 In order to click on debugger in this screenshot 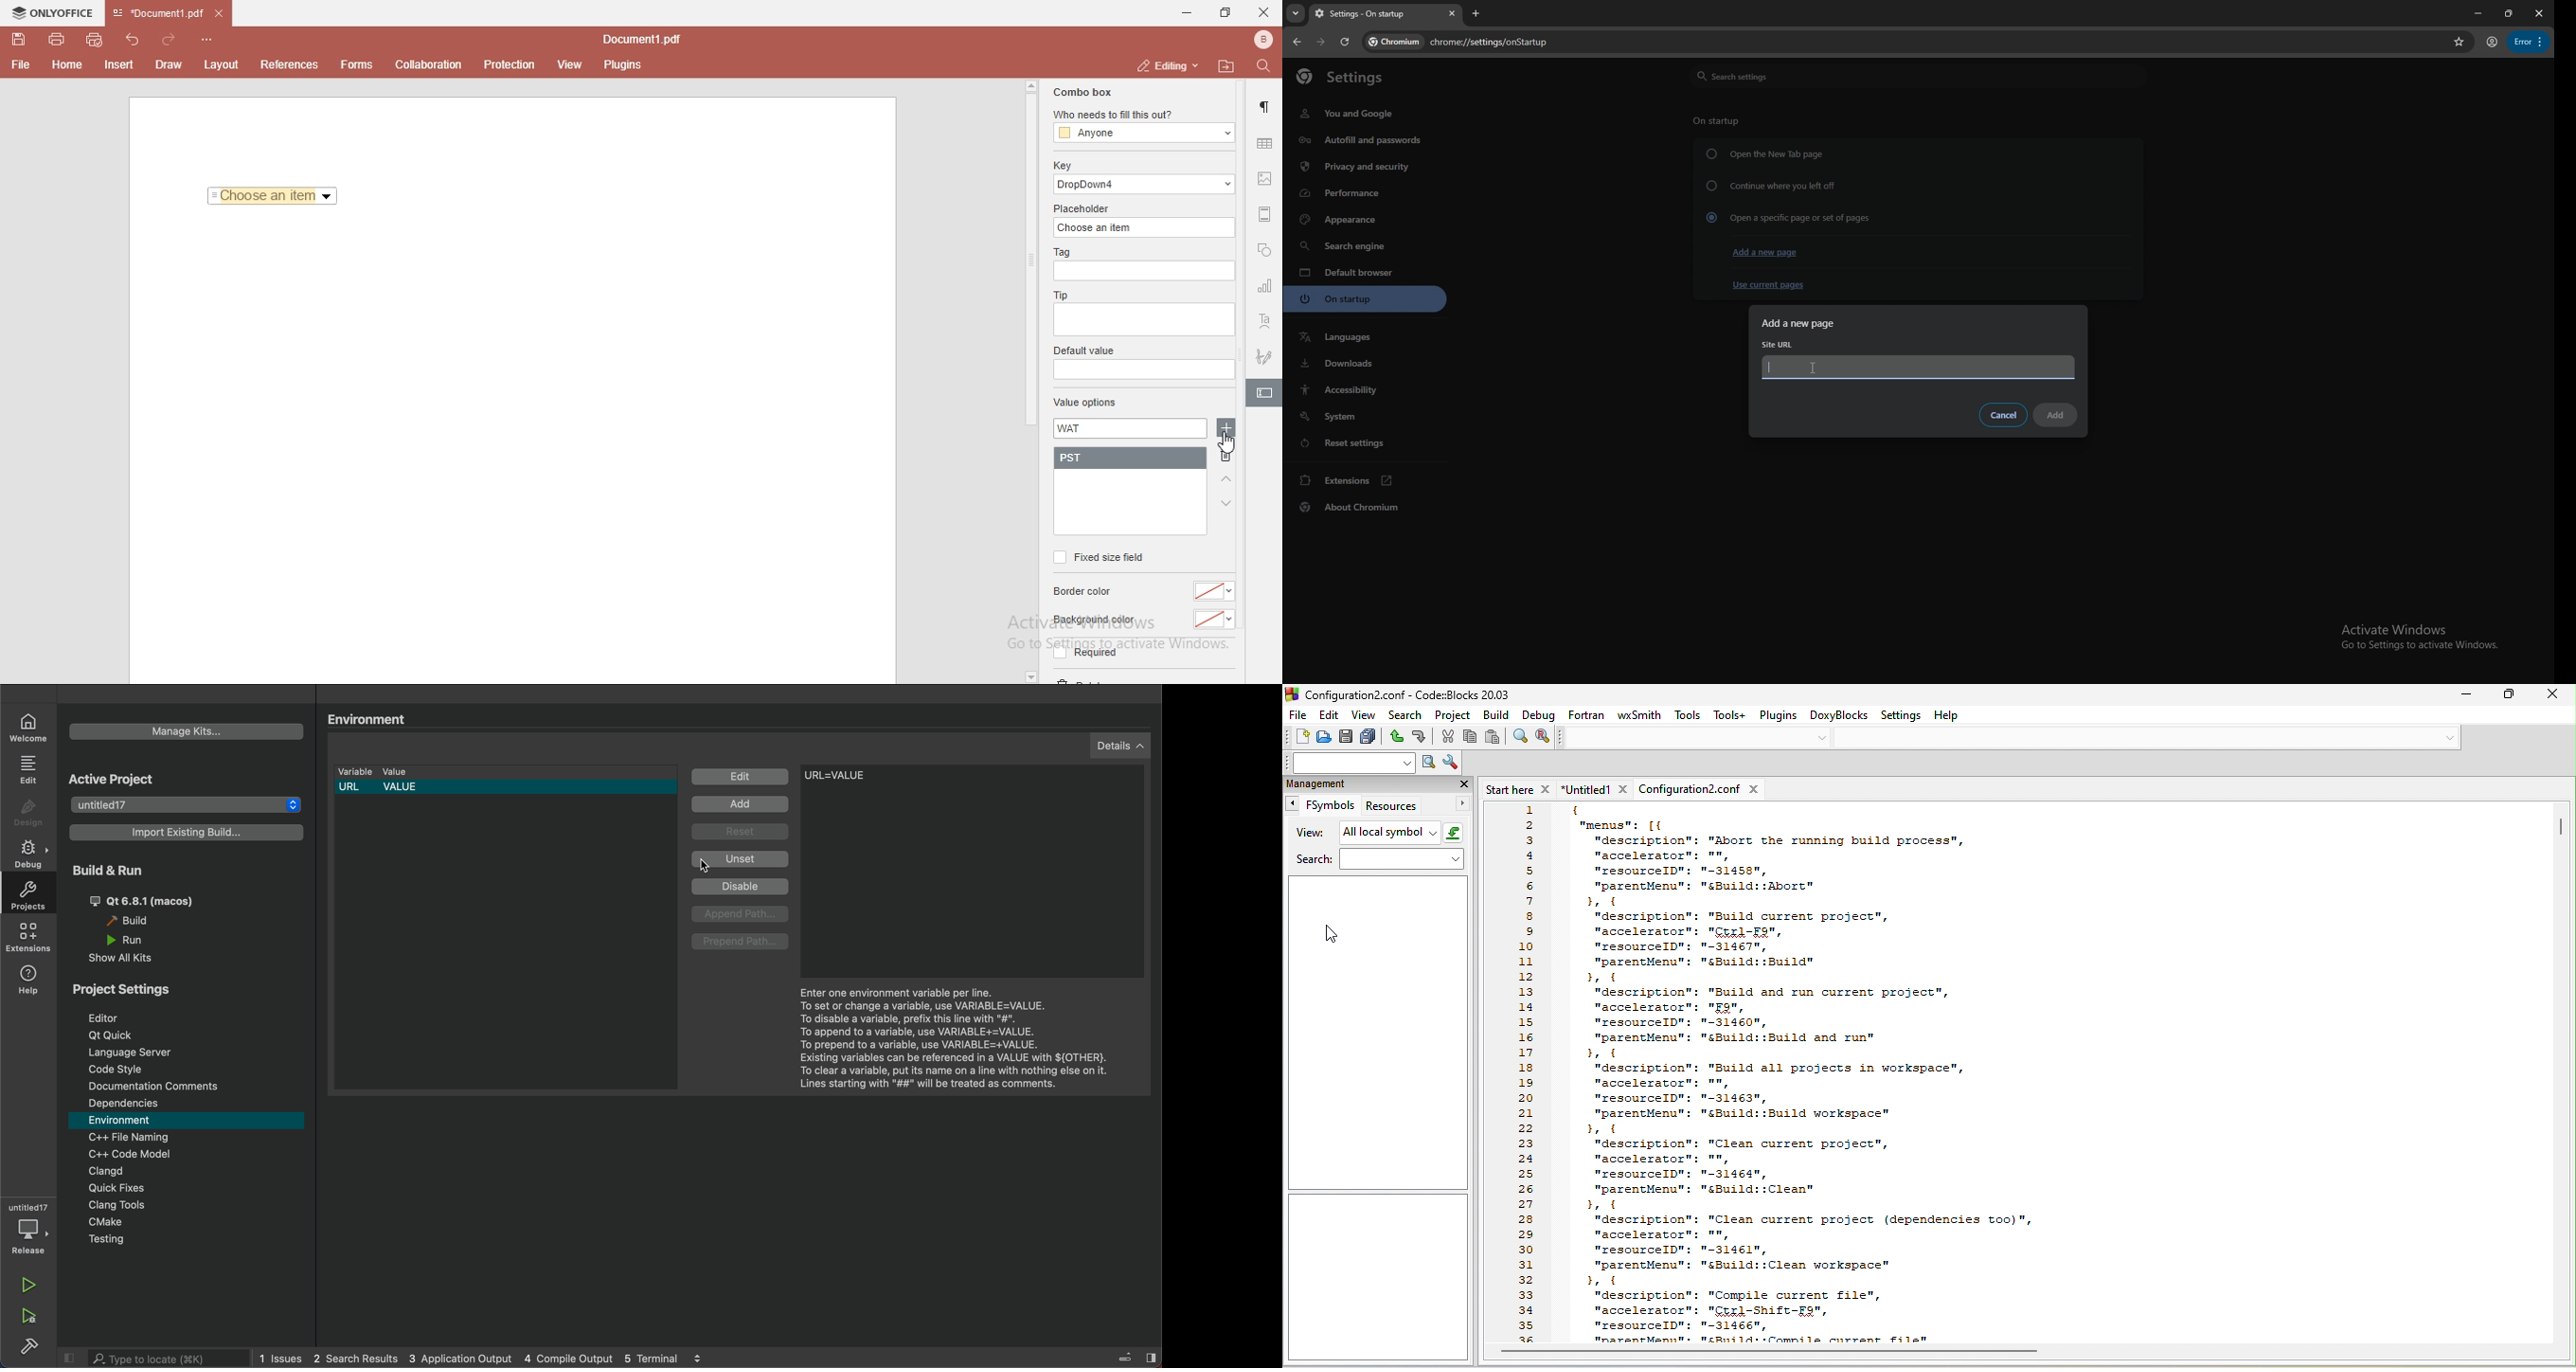, I will do `click(25, 1227)`.